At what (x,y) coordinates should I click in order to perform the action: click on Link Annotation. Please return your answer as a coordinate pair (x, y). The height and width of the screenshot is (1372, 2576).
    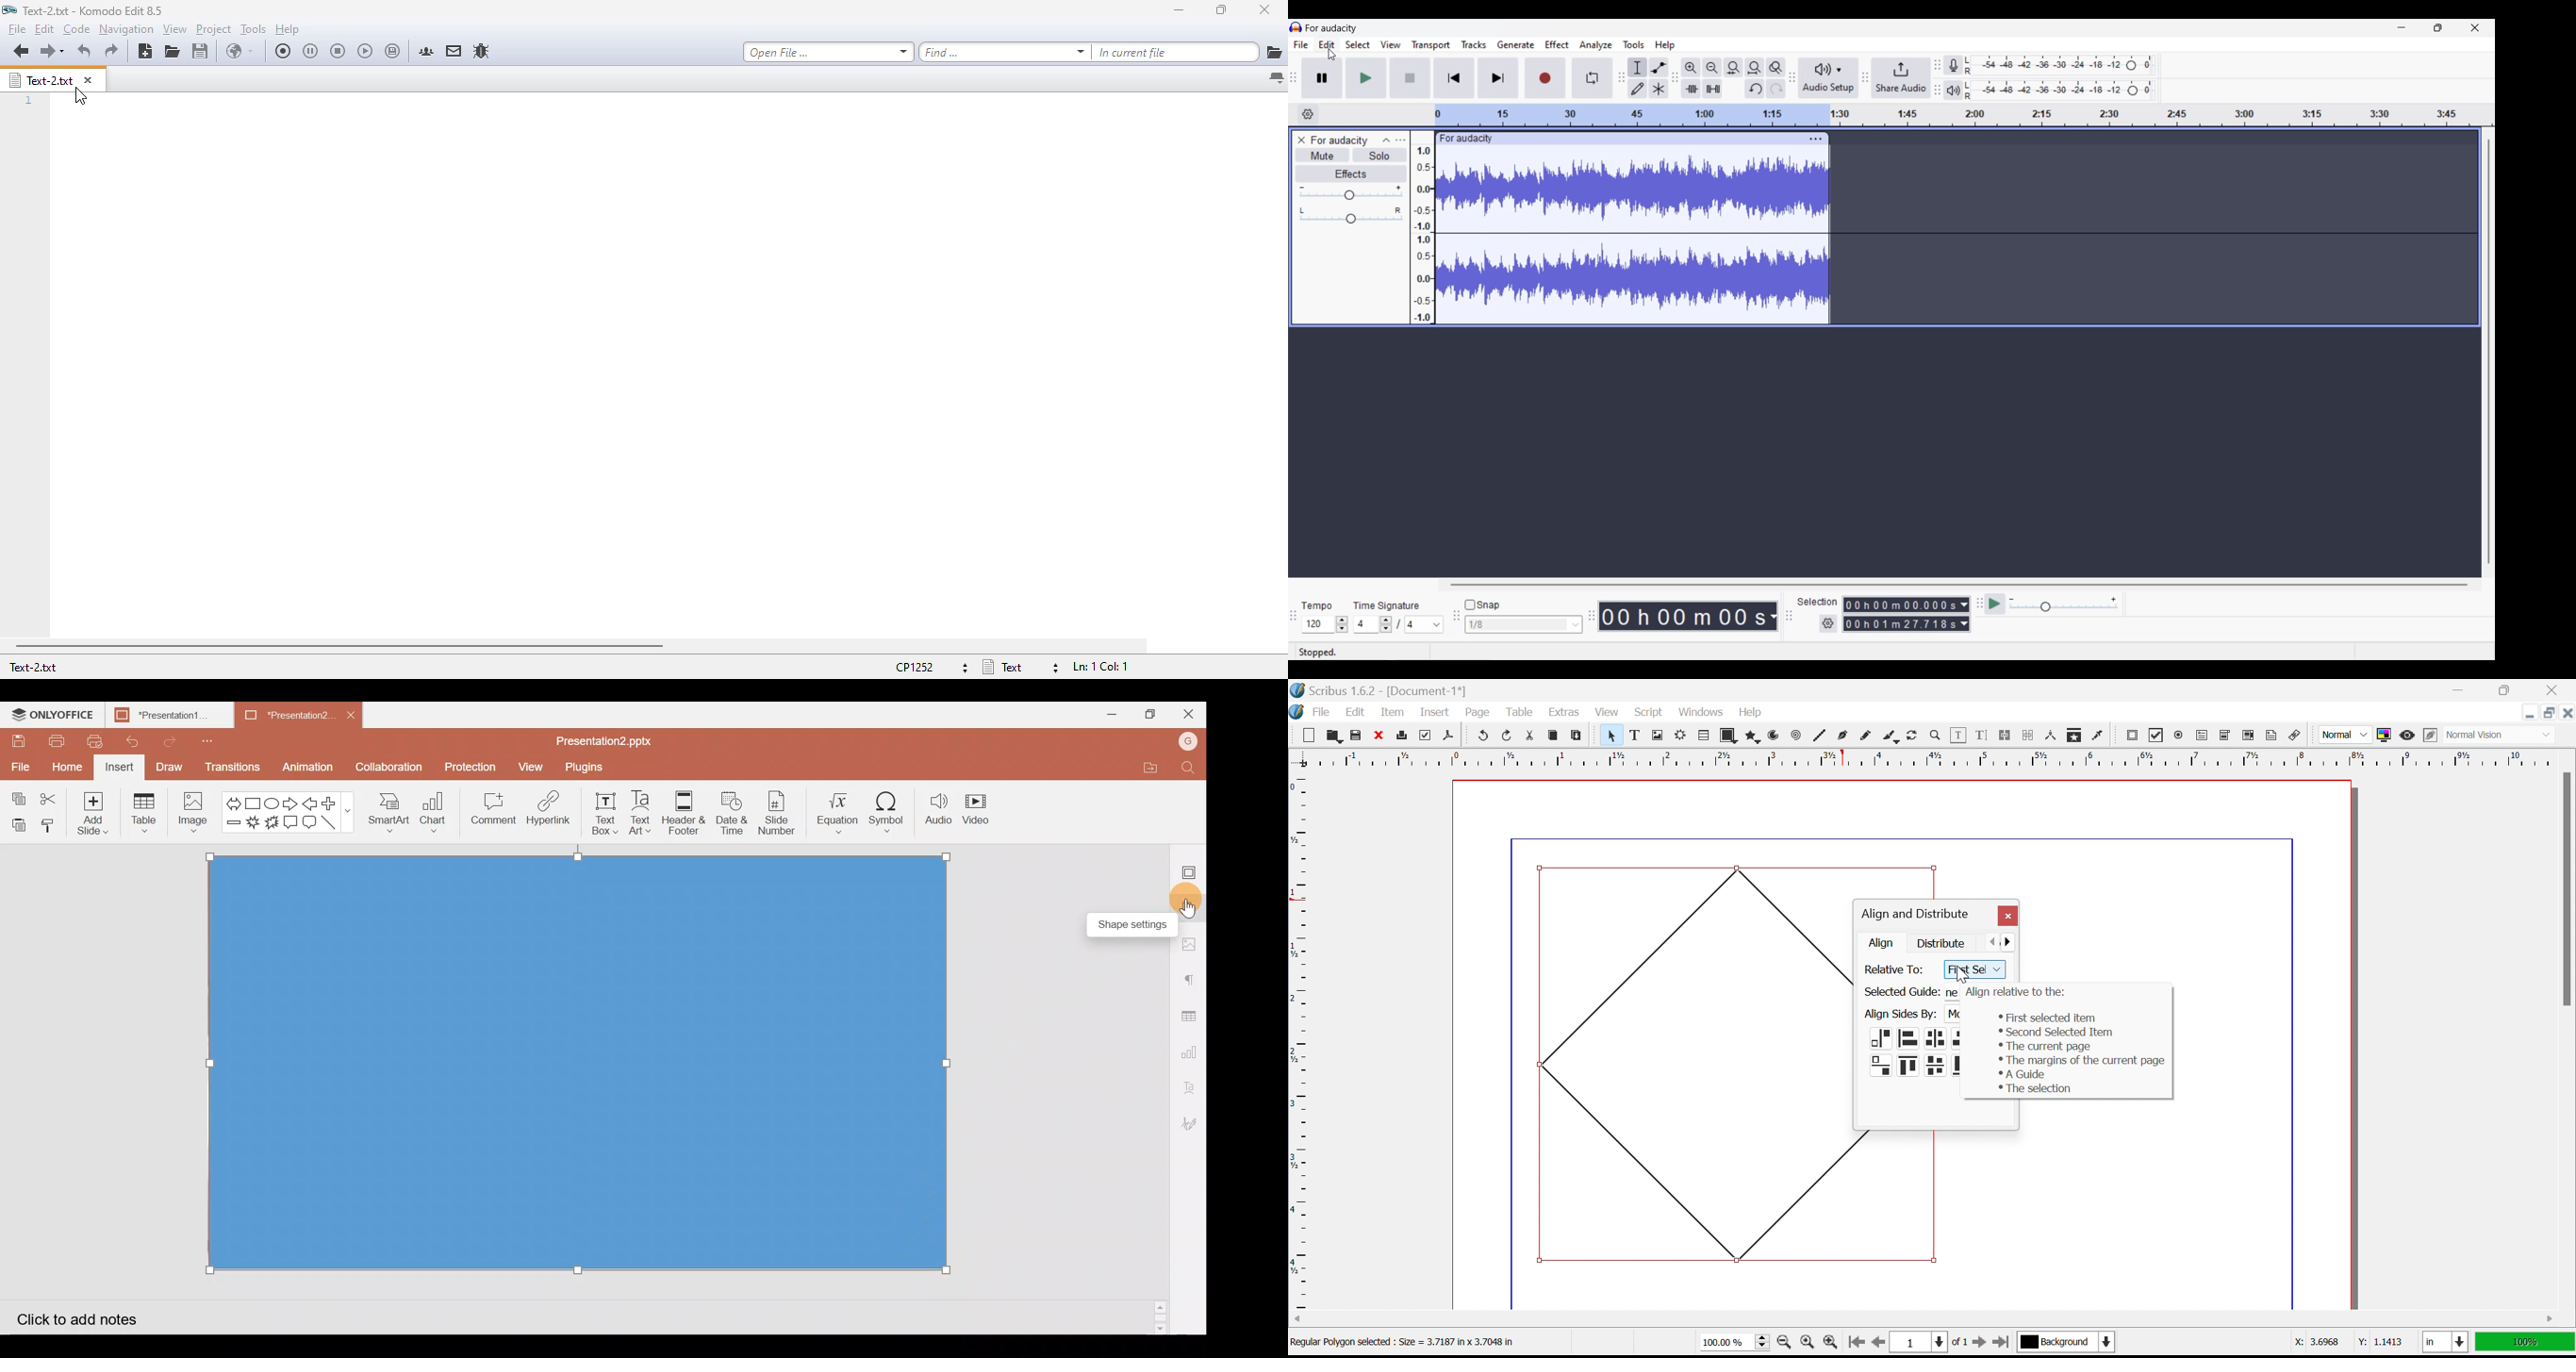
    Looking at the image, I should click on (2295, 737).